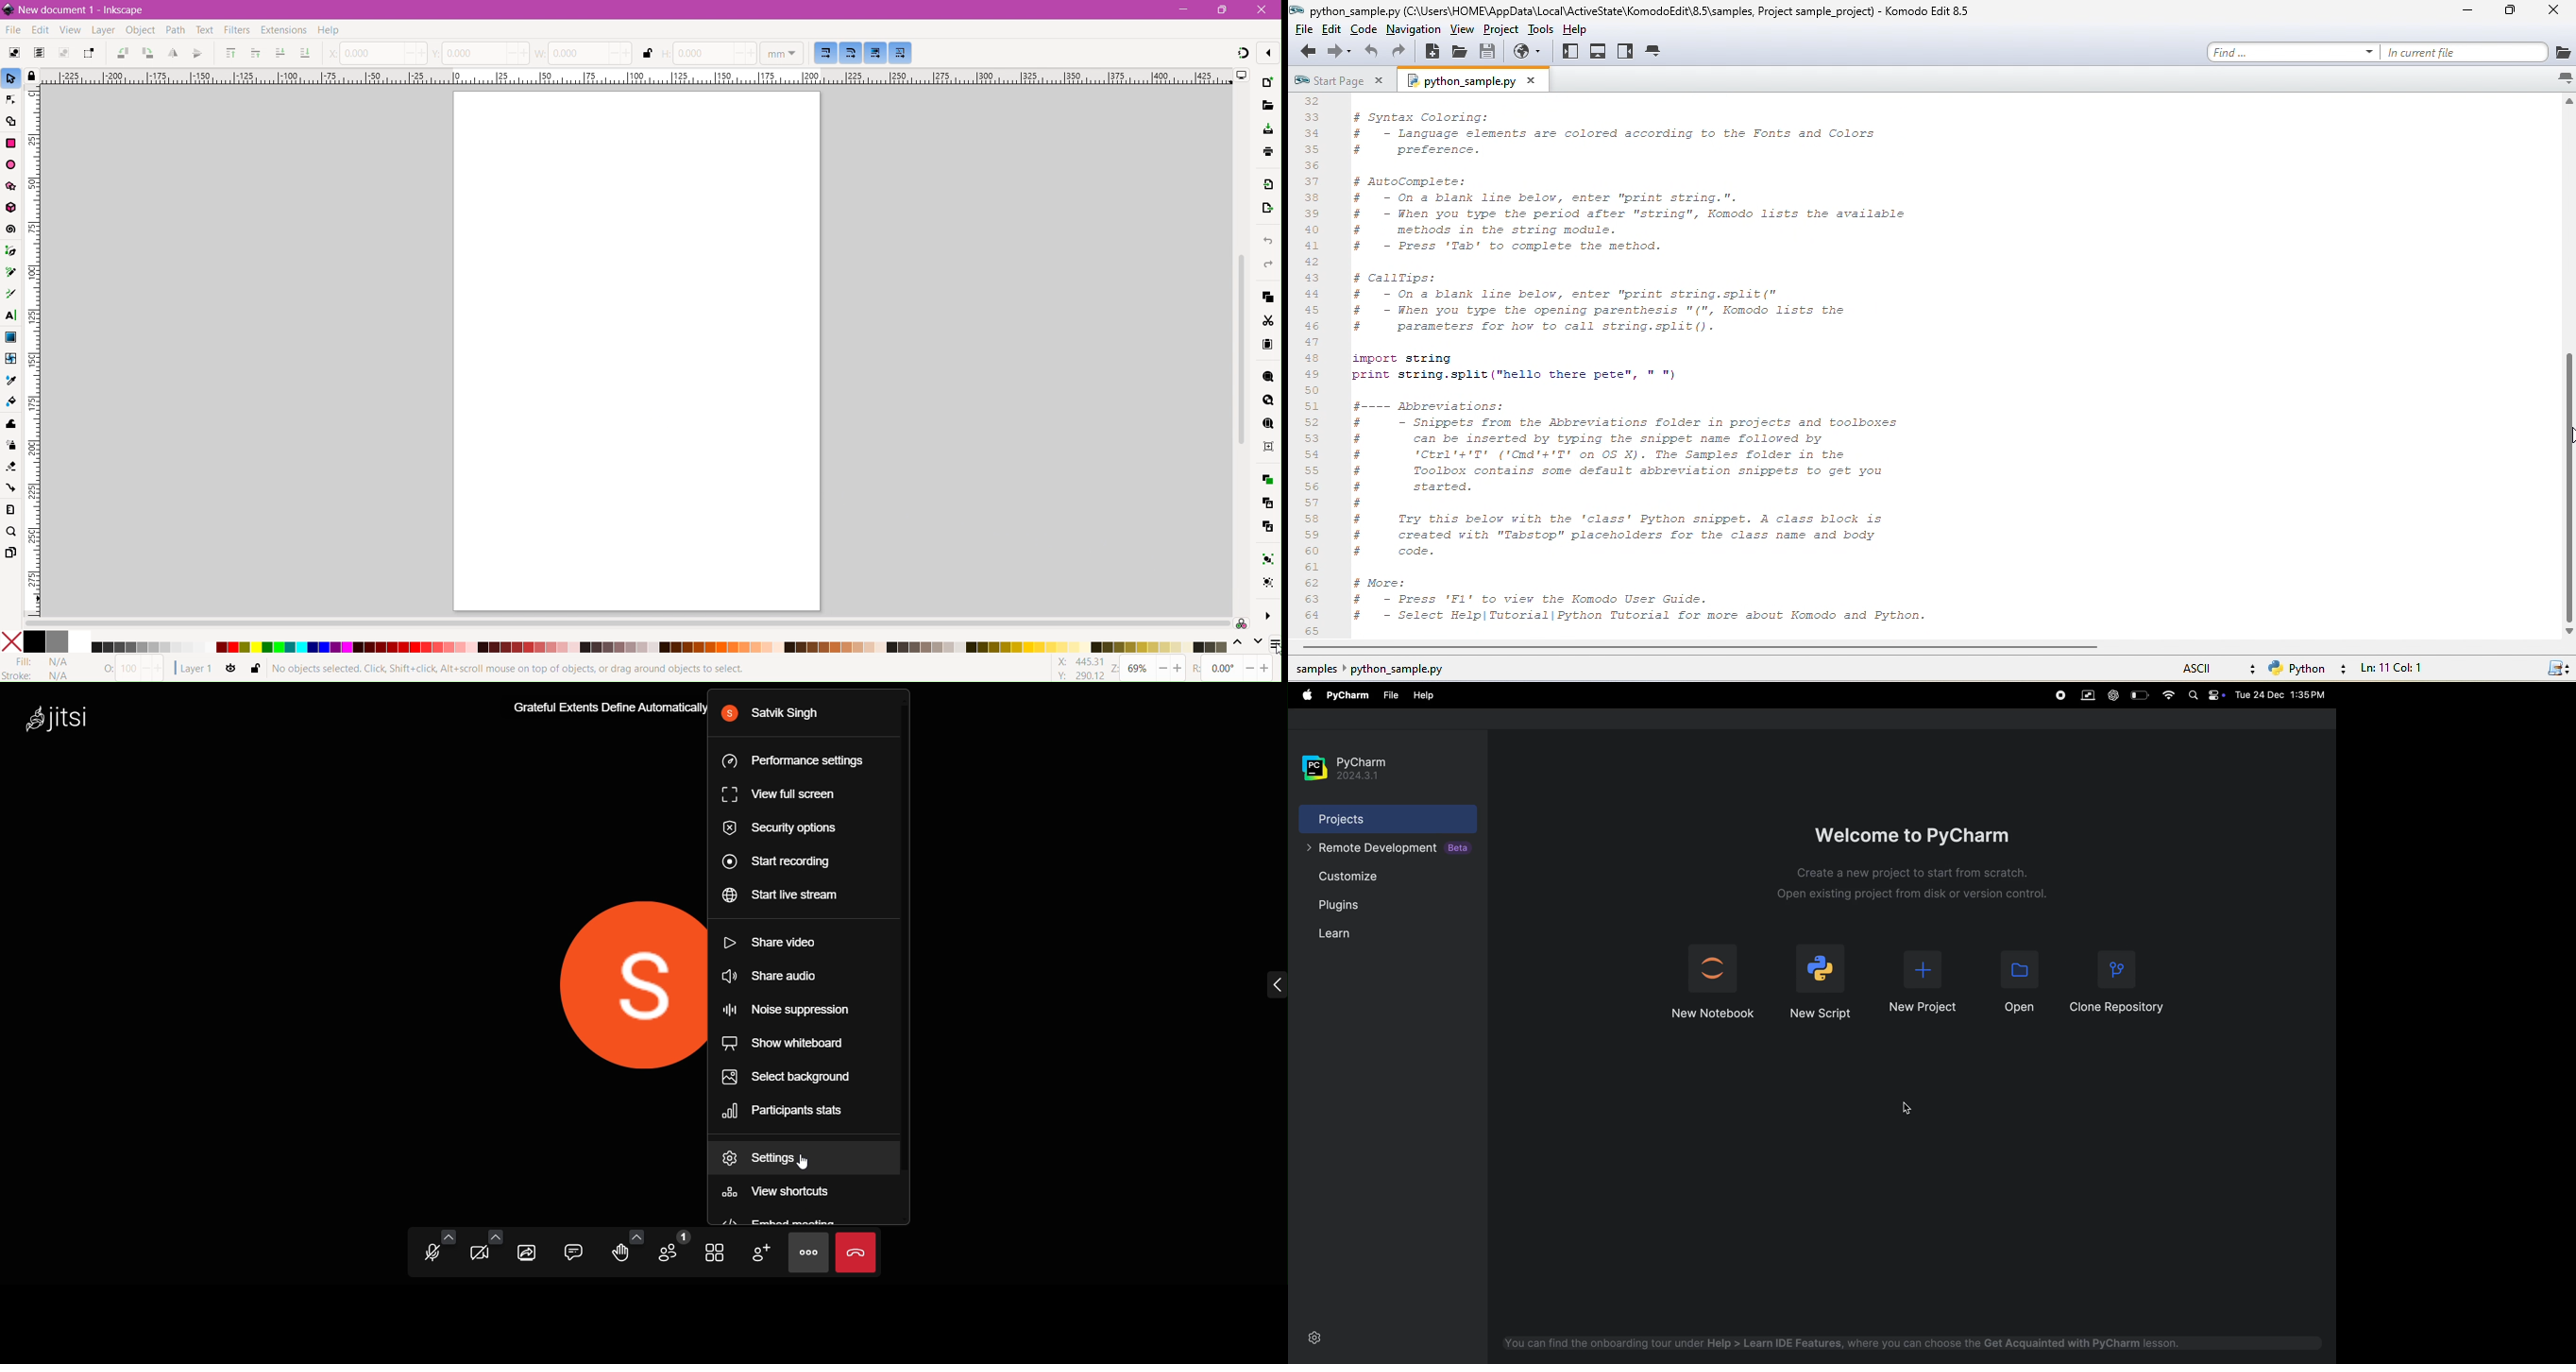 The width and height of the screenshot is (2576, 1372). I want to click on Close, so click(1262, 9).